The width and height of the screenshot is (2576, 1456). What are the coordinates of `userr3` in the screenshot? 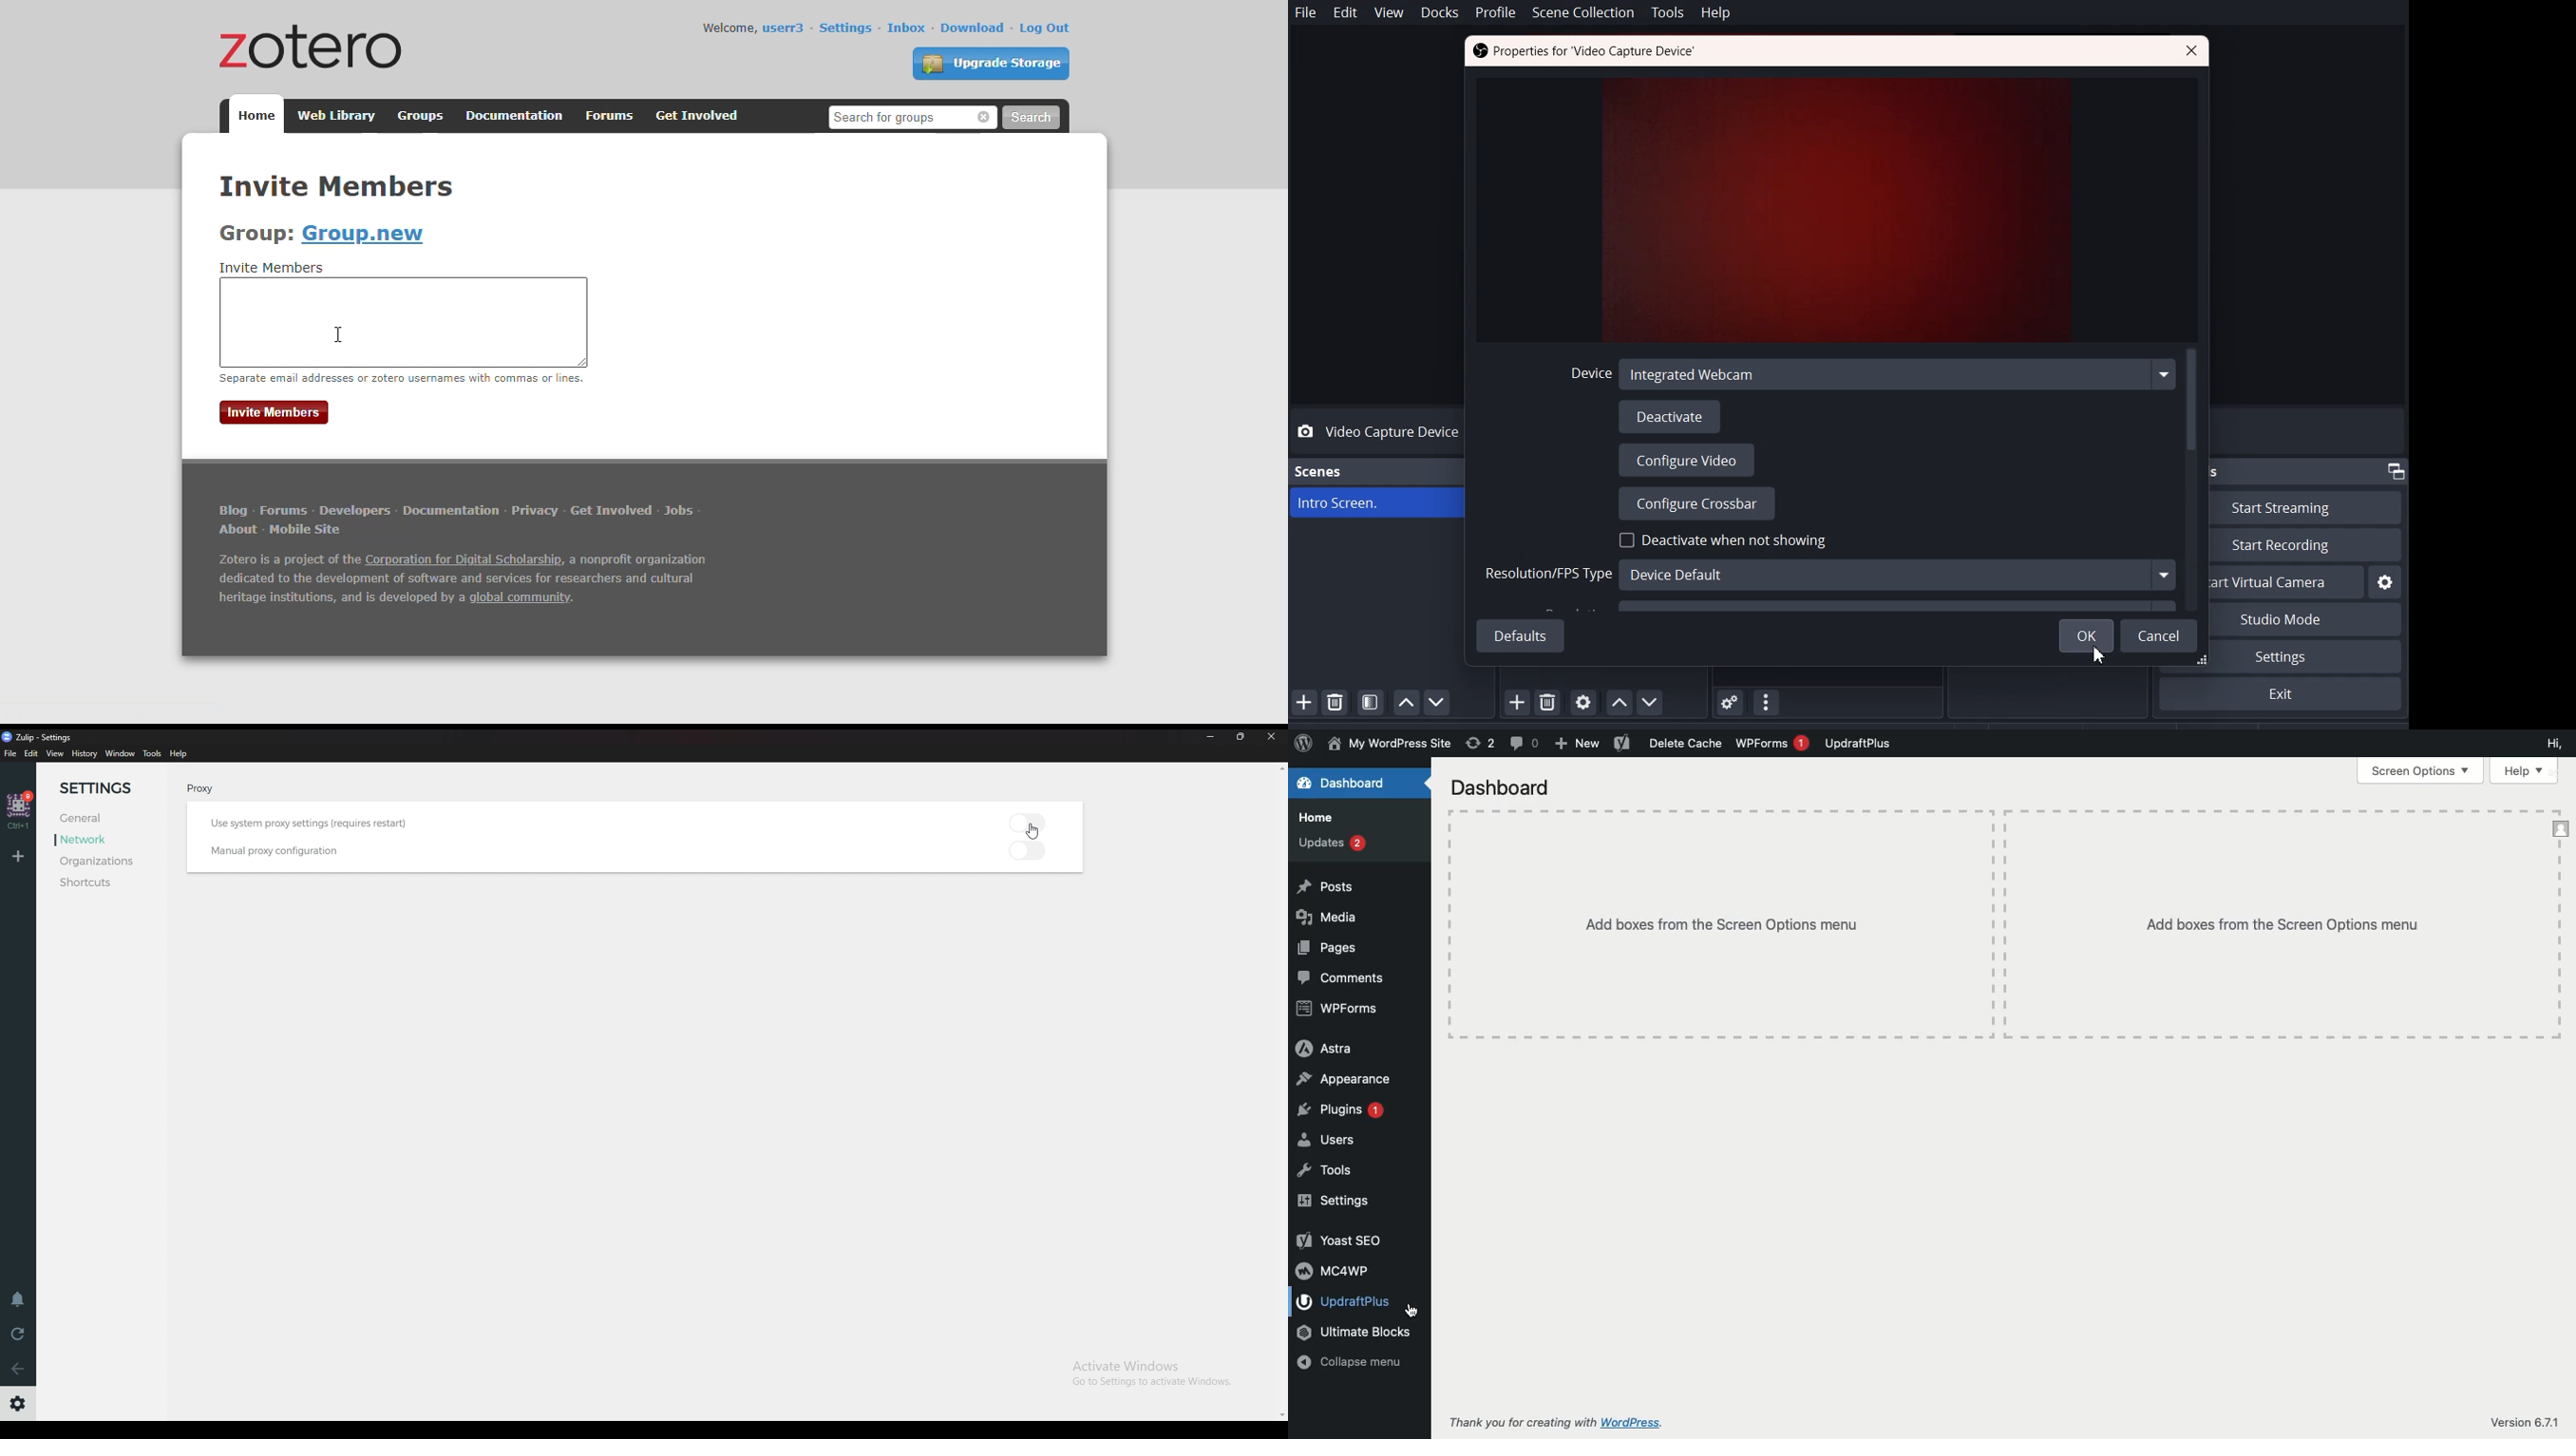 It's located at (783, 28).